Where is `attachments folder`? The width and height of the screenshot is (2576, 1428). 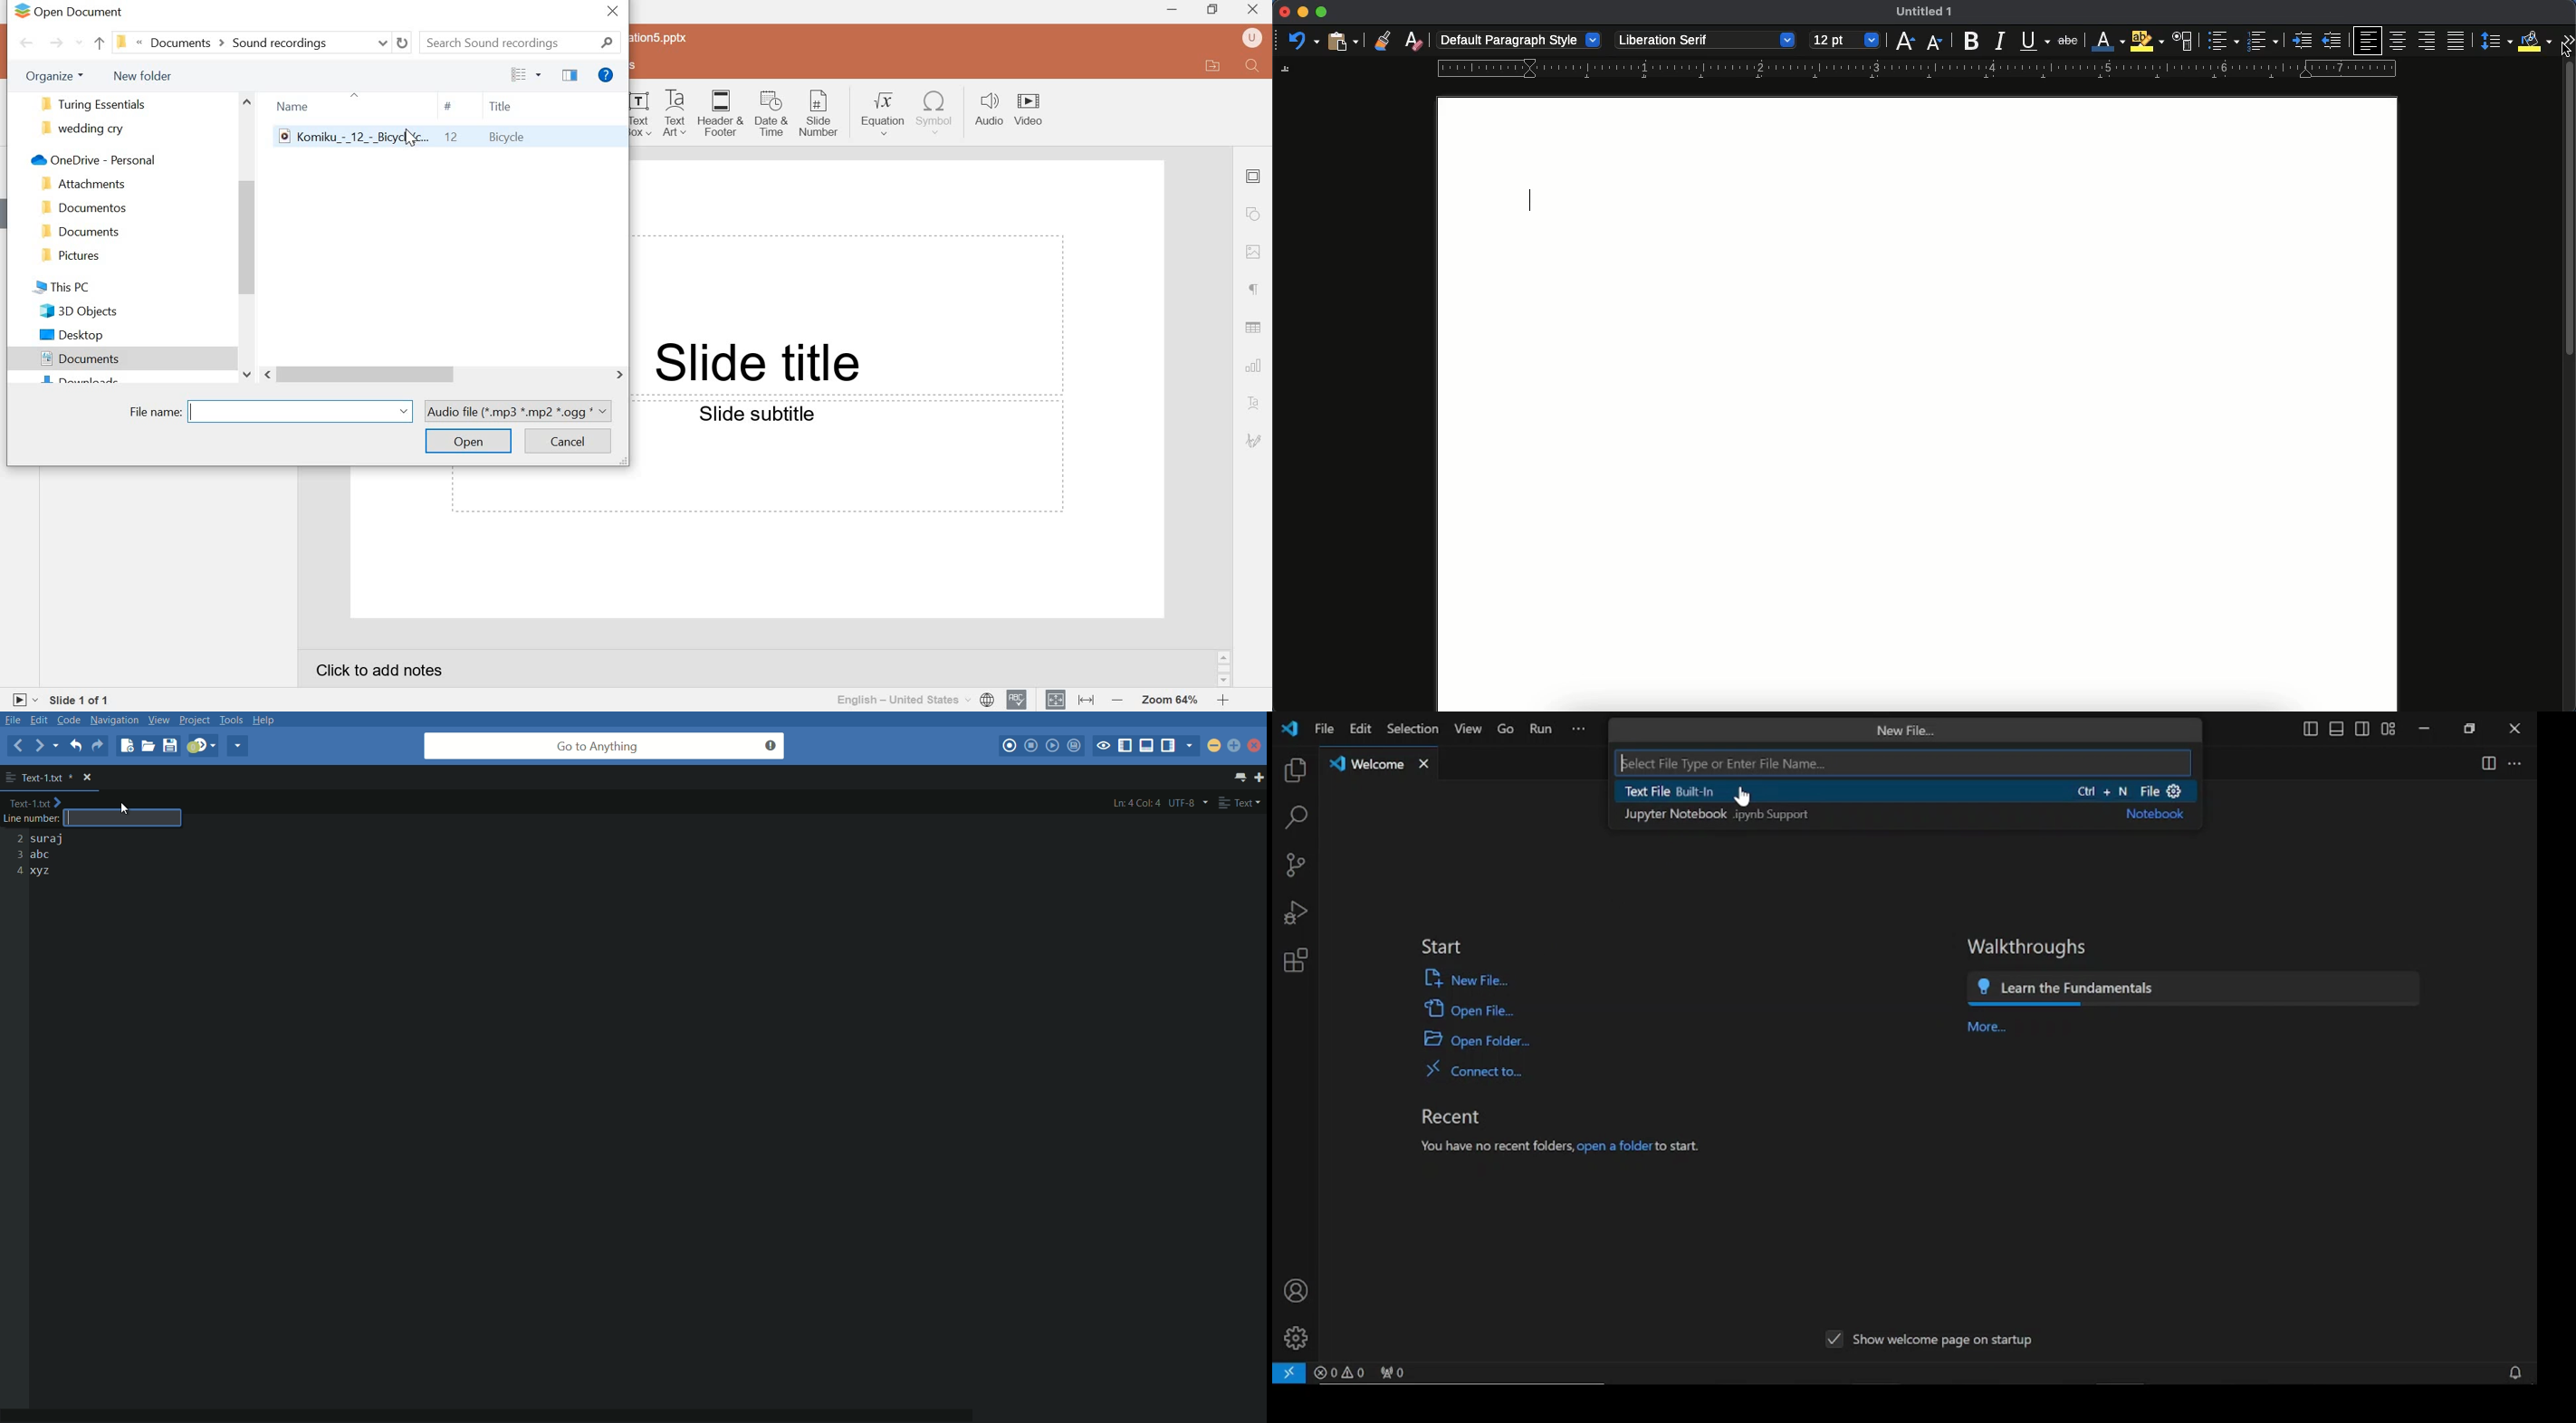 attachments folder is located at coordinates (82, 184).